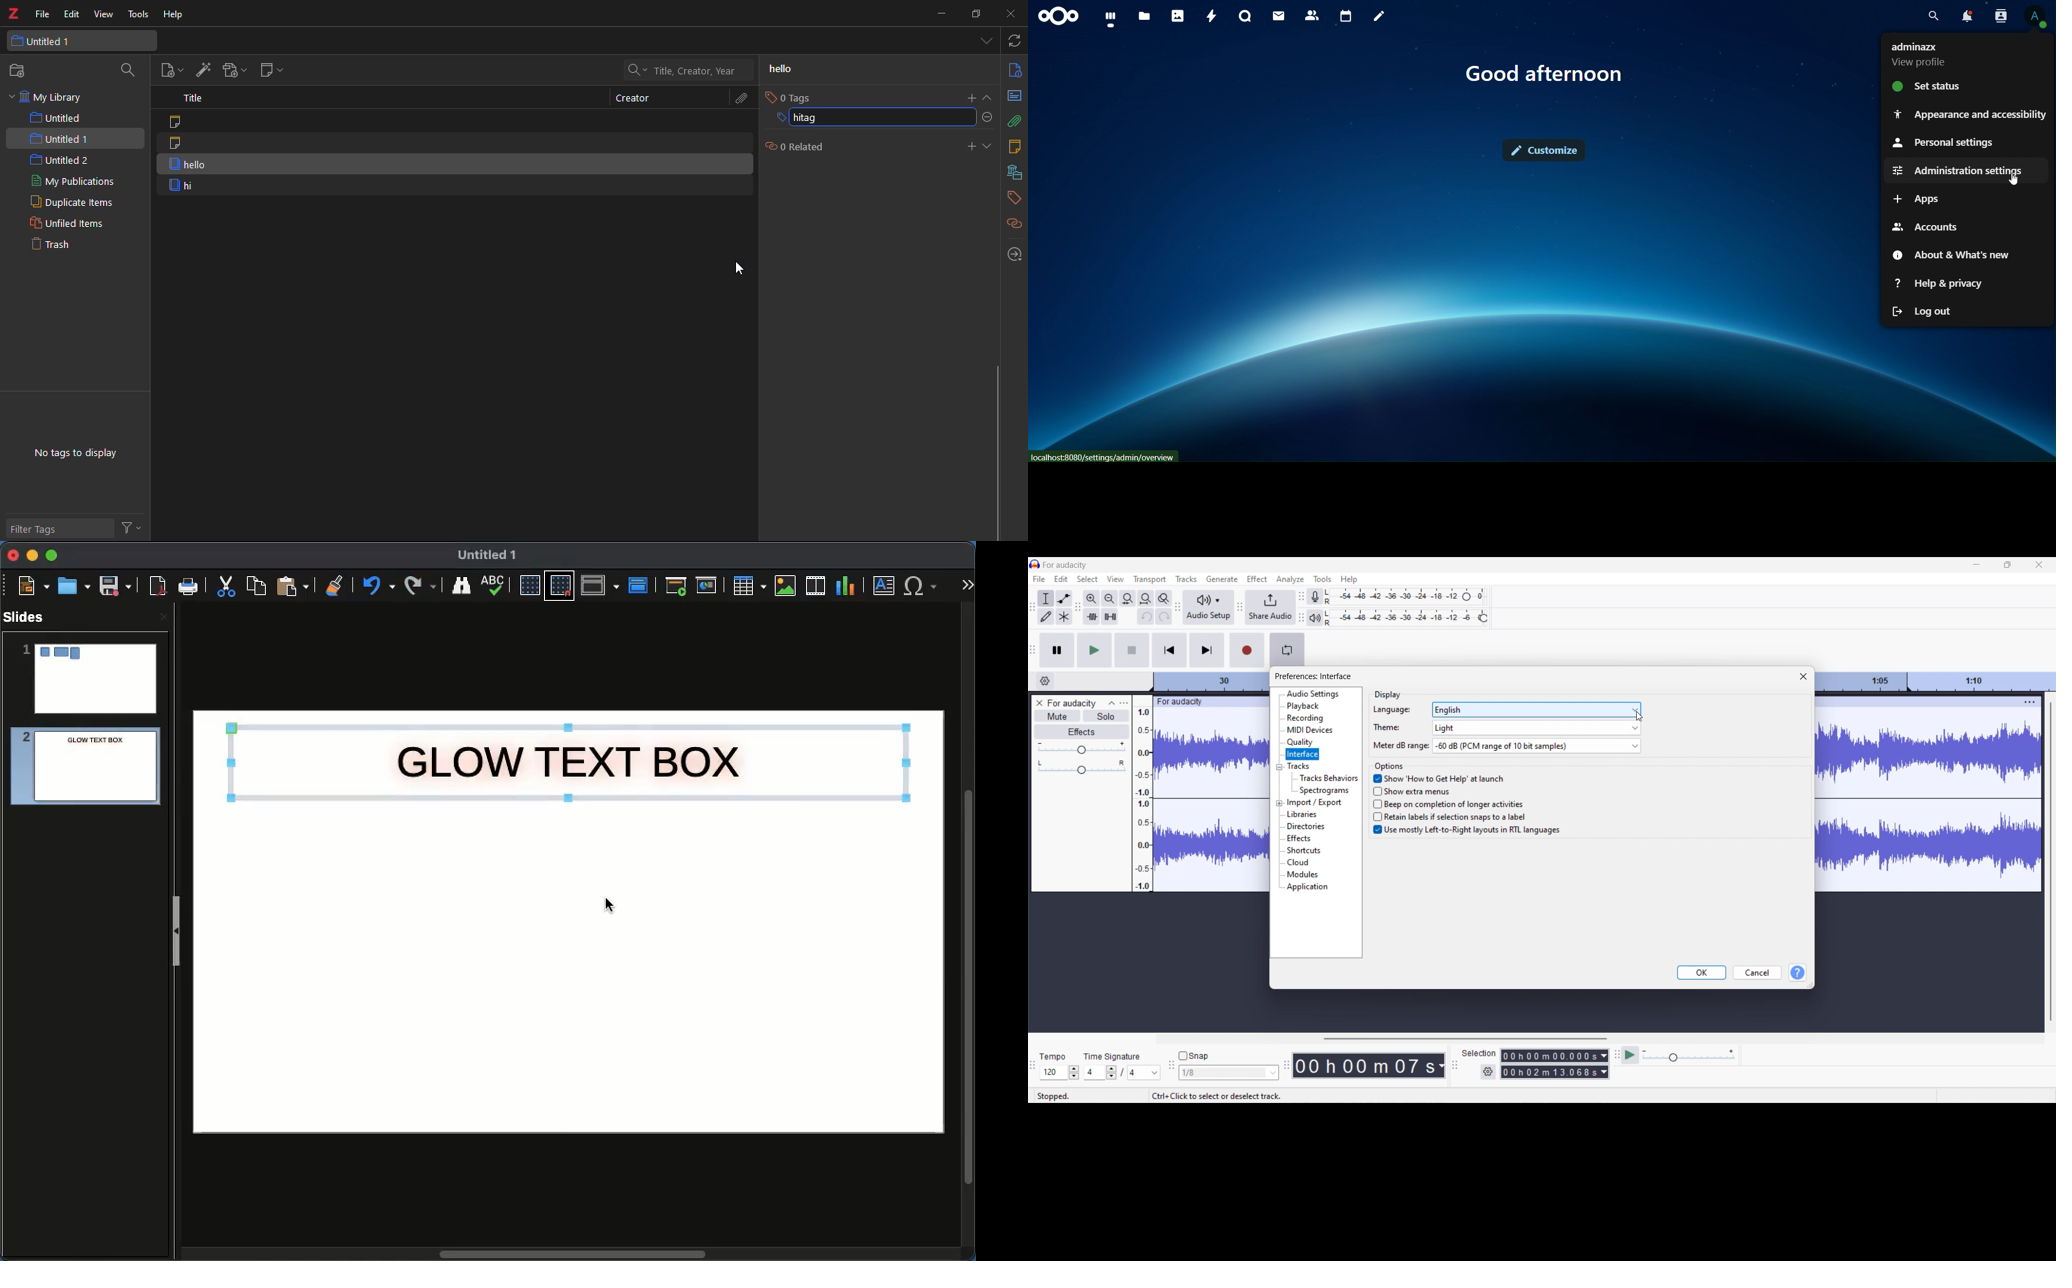 The image size is (2072, 1288). What do you see at coordinates (1110, 19) in the screenshot?
I see `dashboard` at bounding box center [1110, 19].